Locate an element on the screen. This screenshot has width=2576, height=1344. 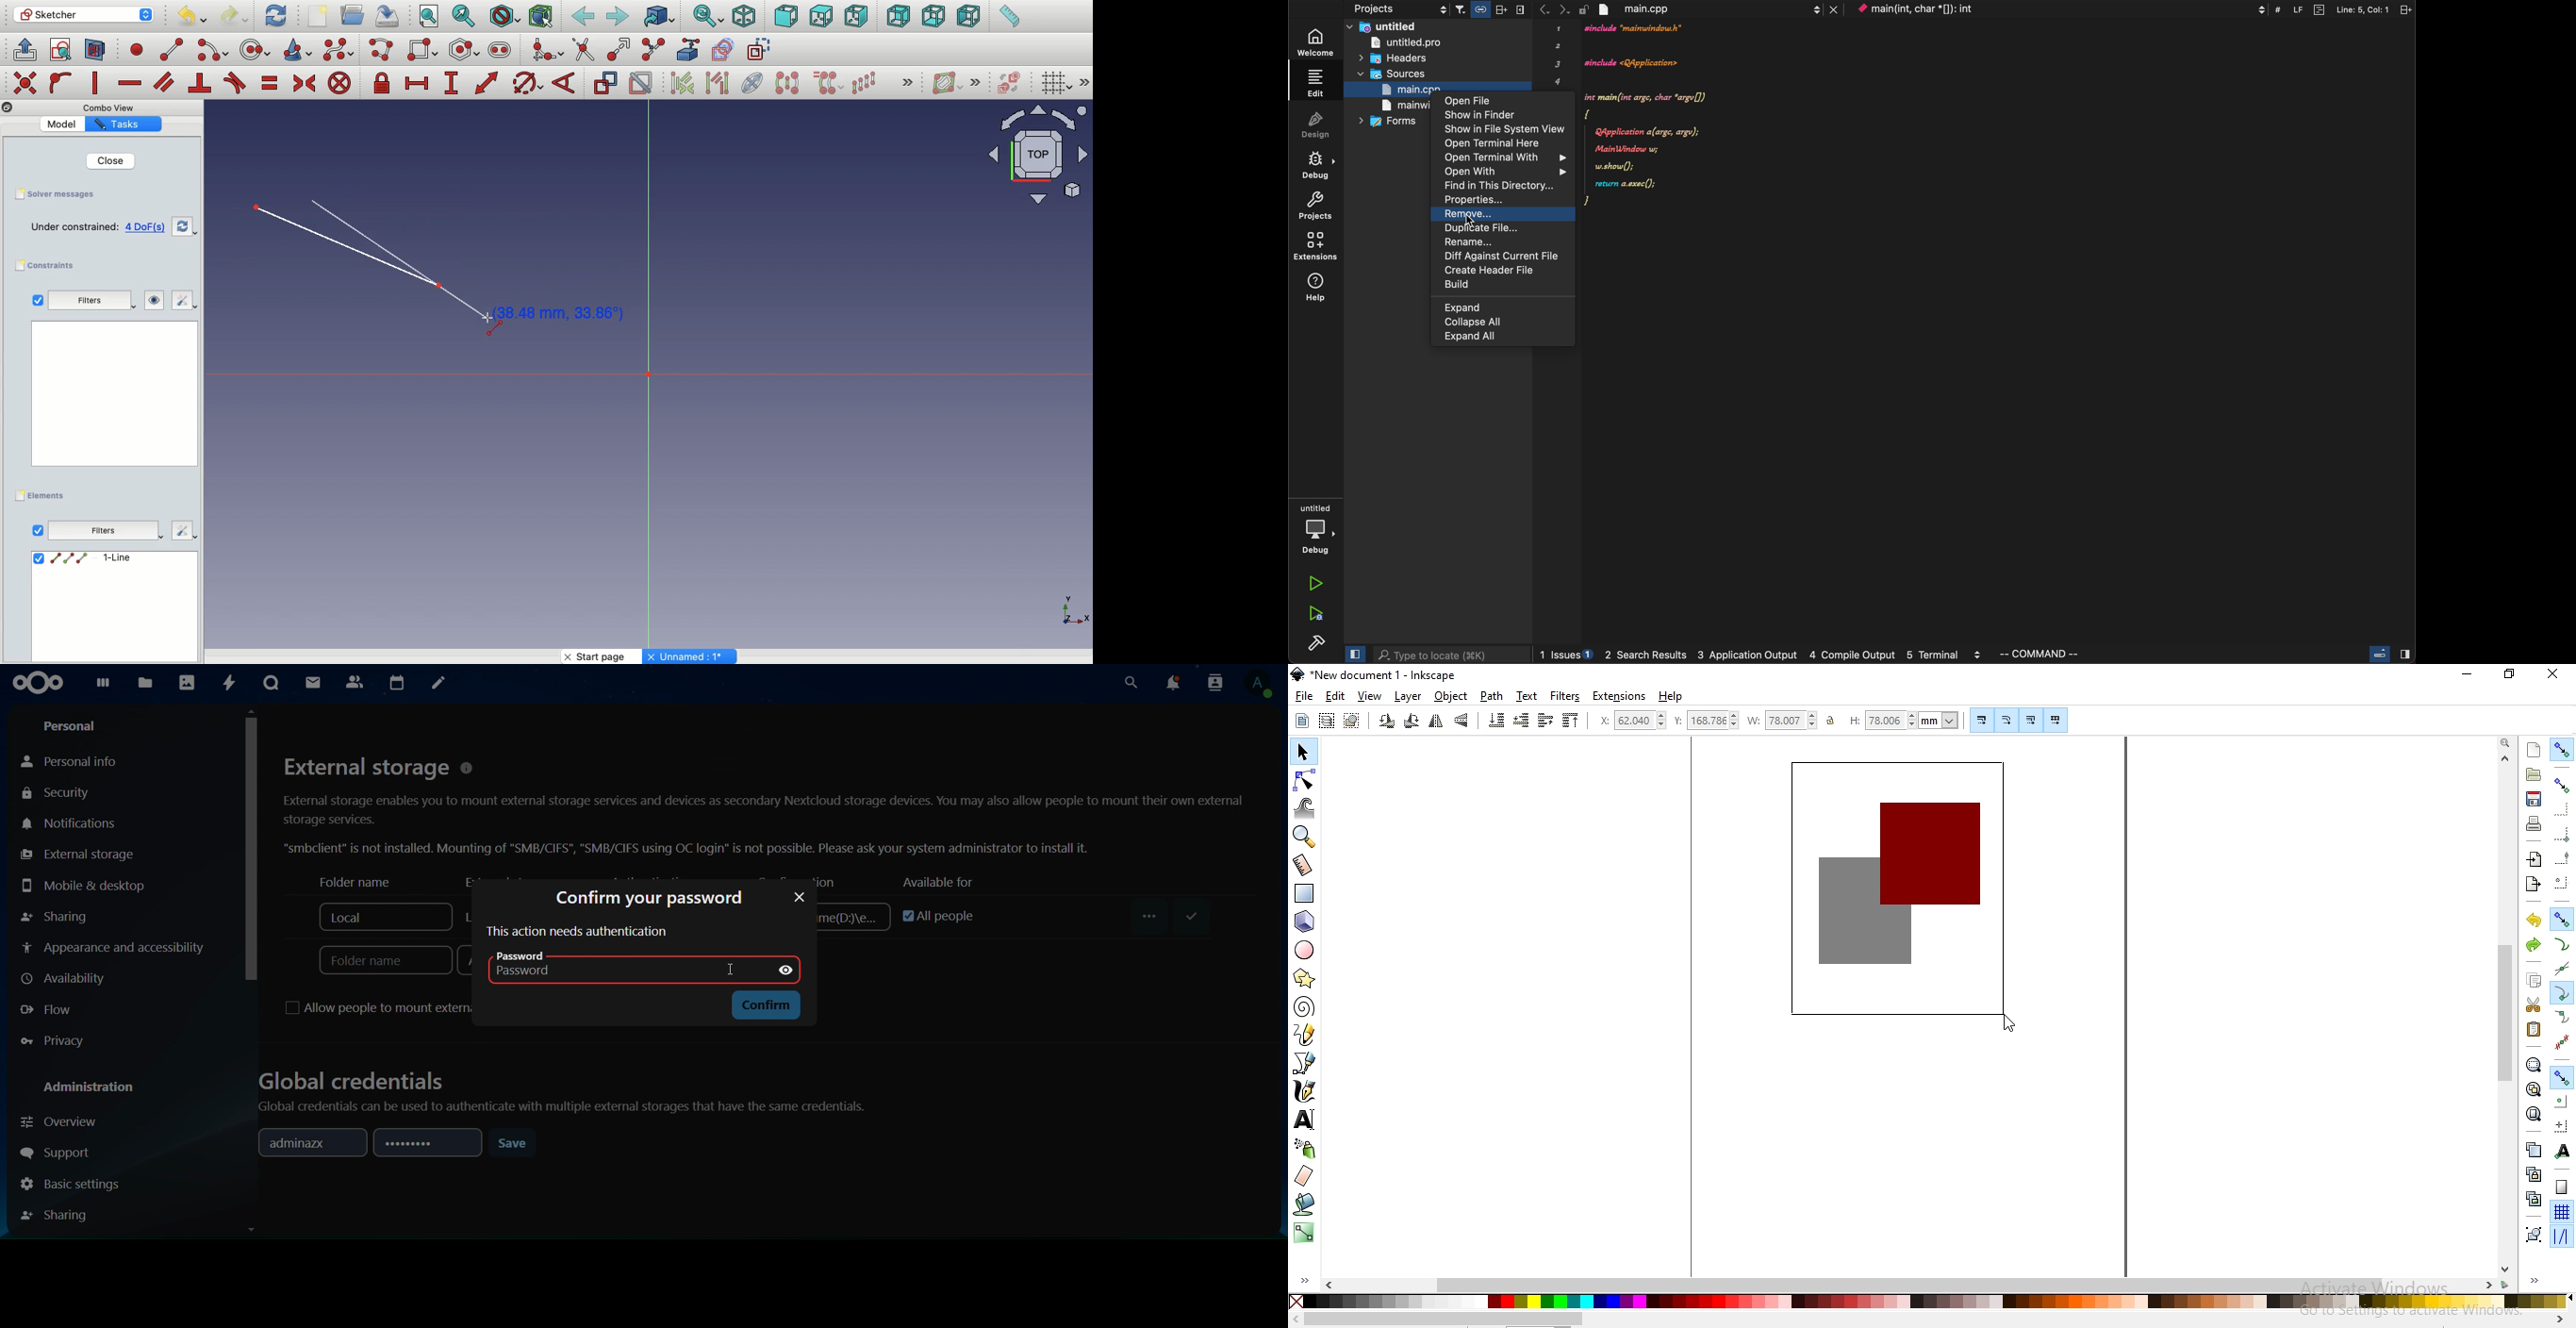
Checkbox is located at coordinates (36, 300).